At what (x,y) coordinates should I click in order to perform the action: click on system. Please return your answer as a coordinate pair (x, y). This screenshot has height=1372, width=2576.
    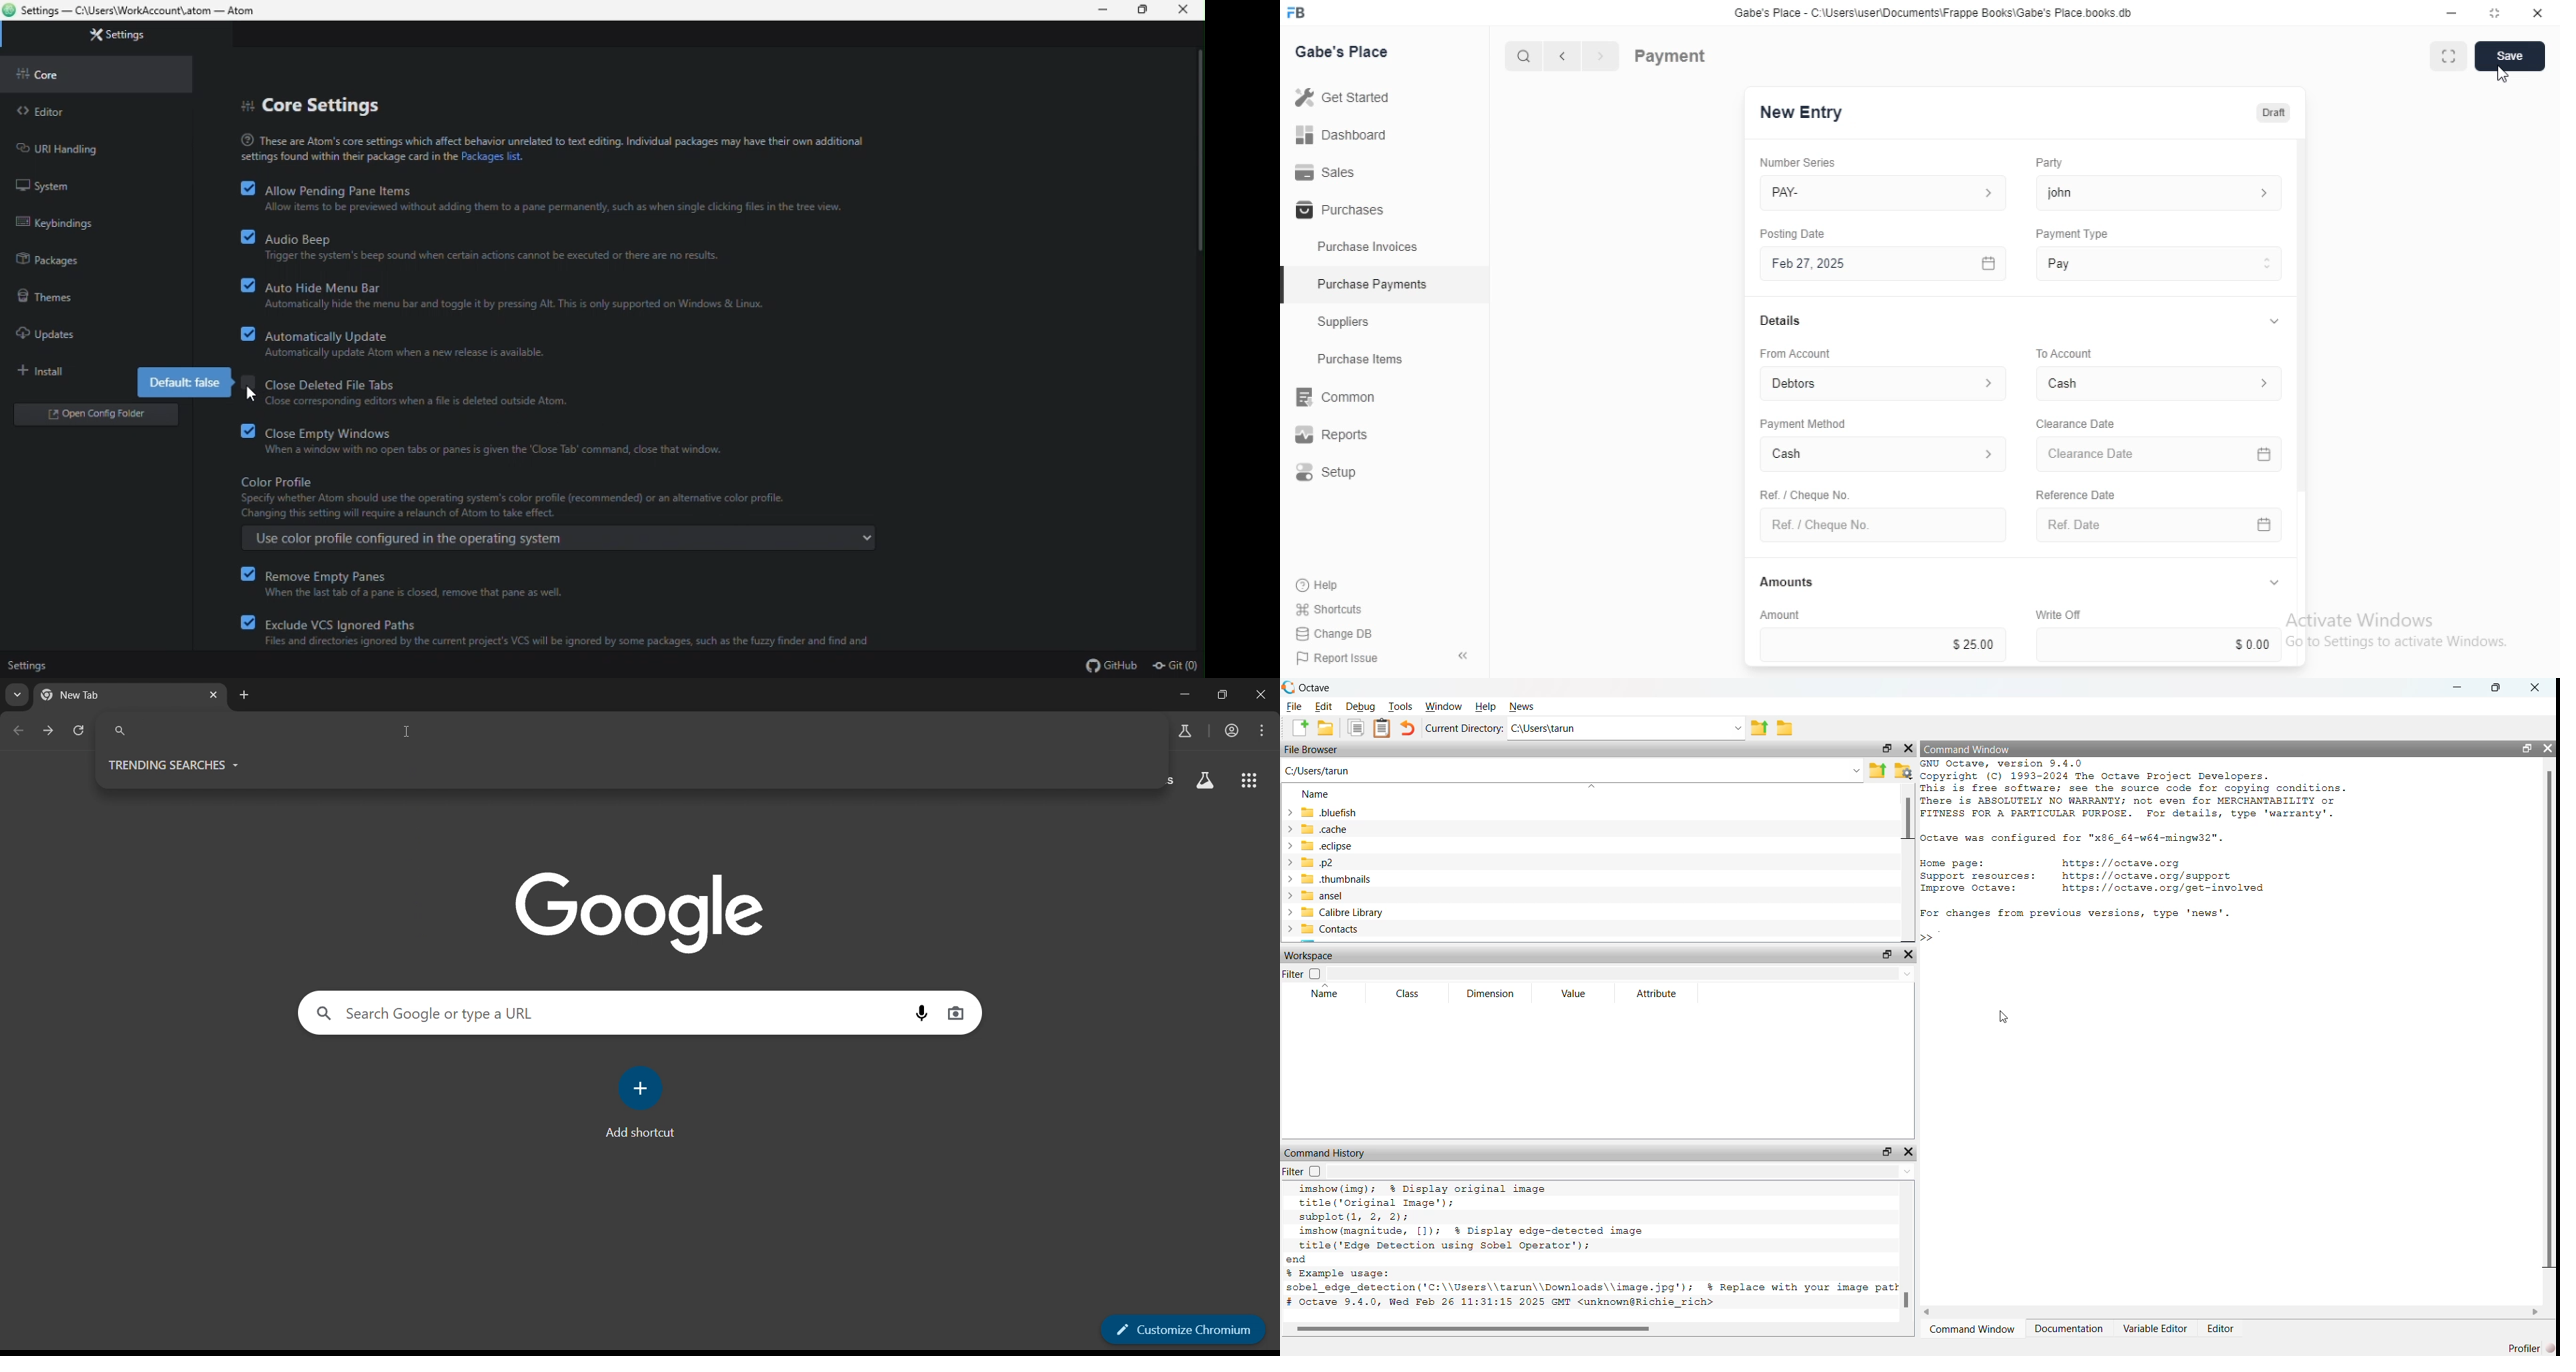
    Looking at the image, I should click on (46, 185).